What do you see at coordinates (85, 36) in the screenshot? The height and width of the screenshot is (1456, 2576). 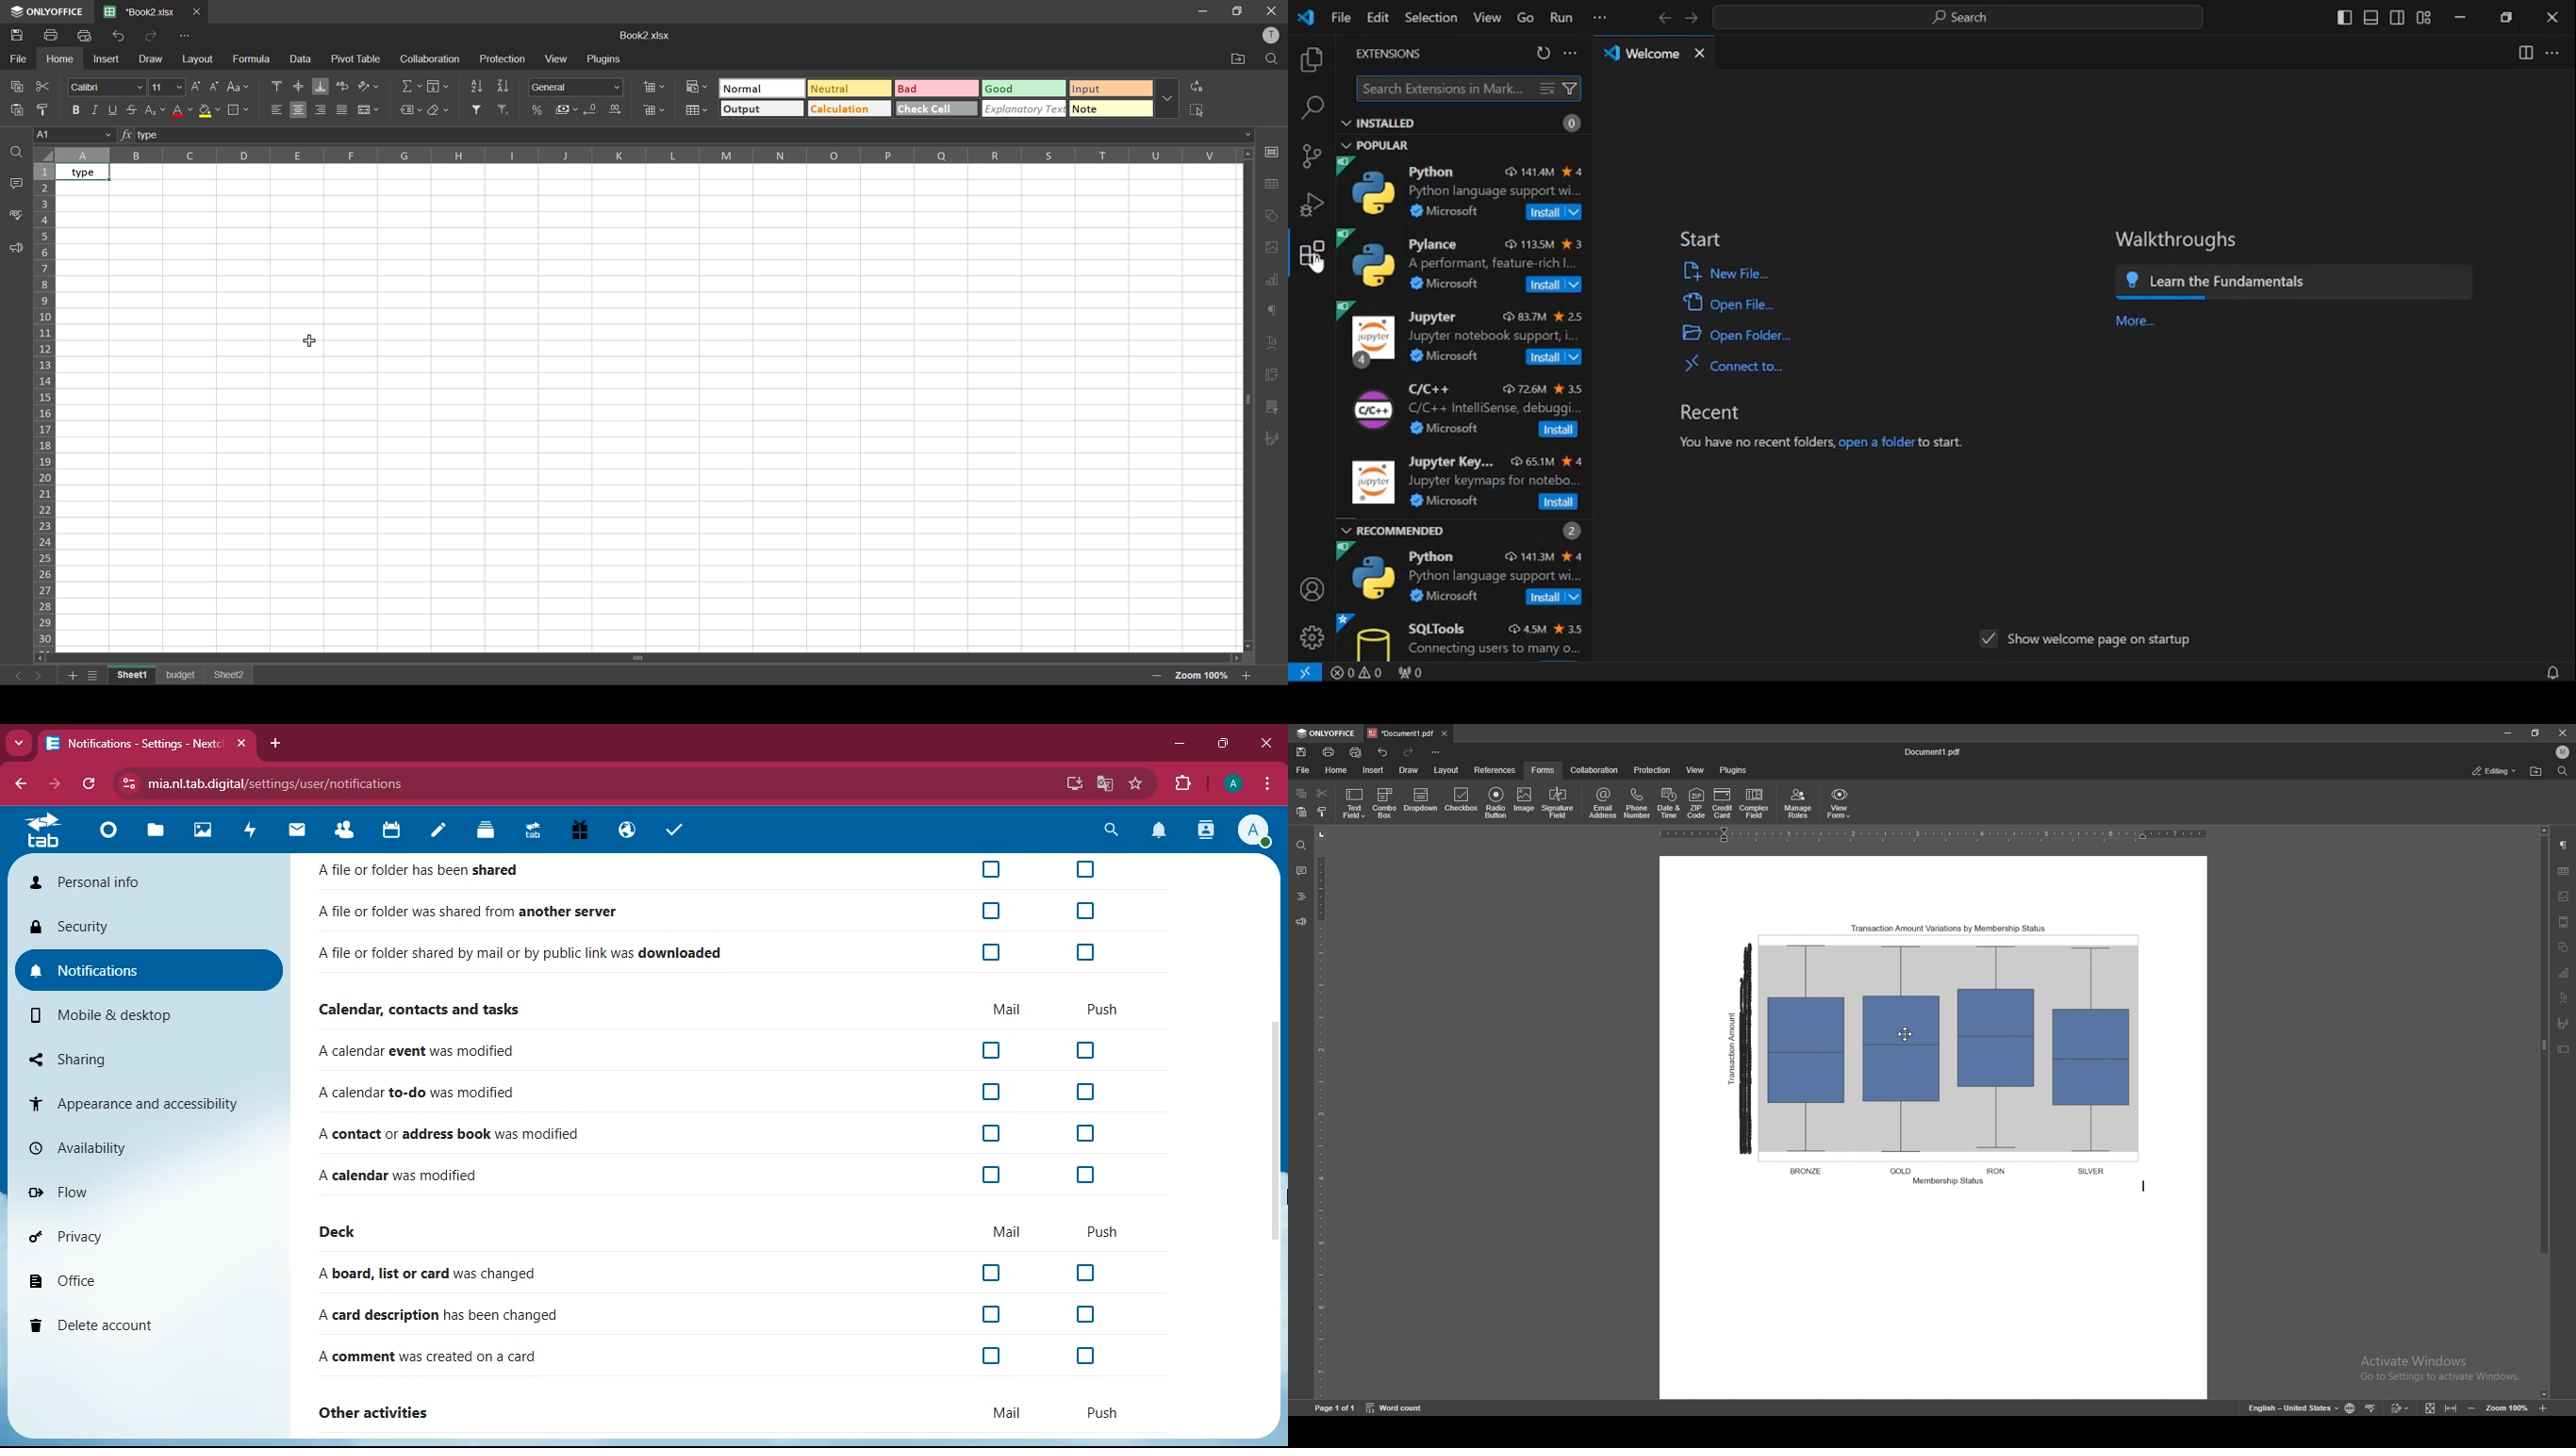 I see `quick print` at bounding box center [85, 36].